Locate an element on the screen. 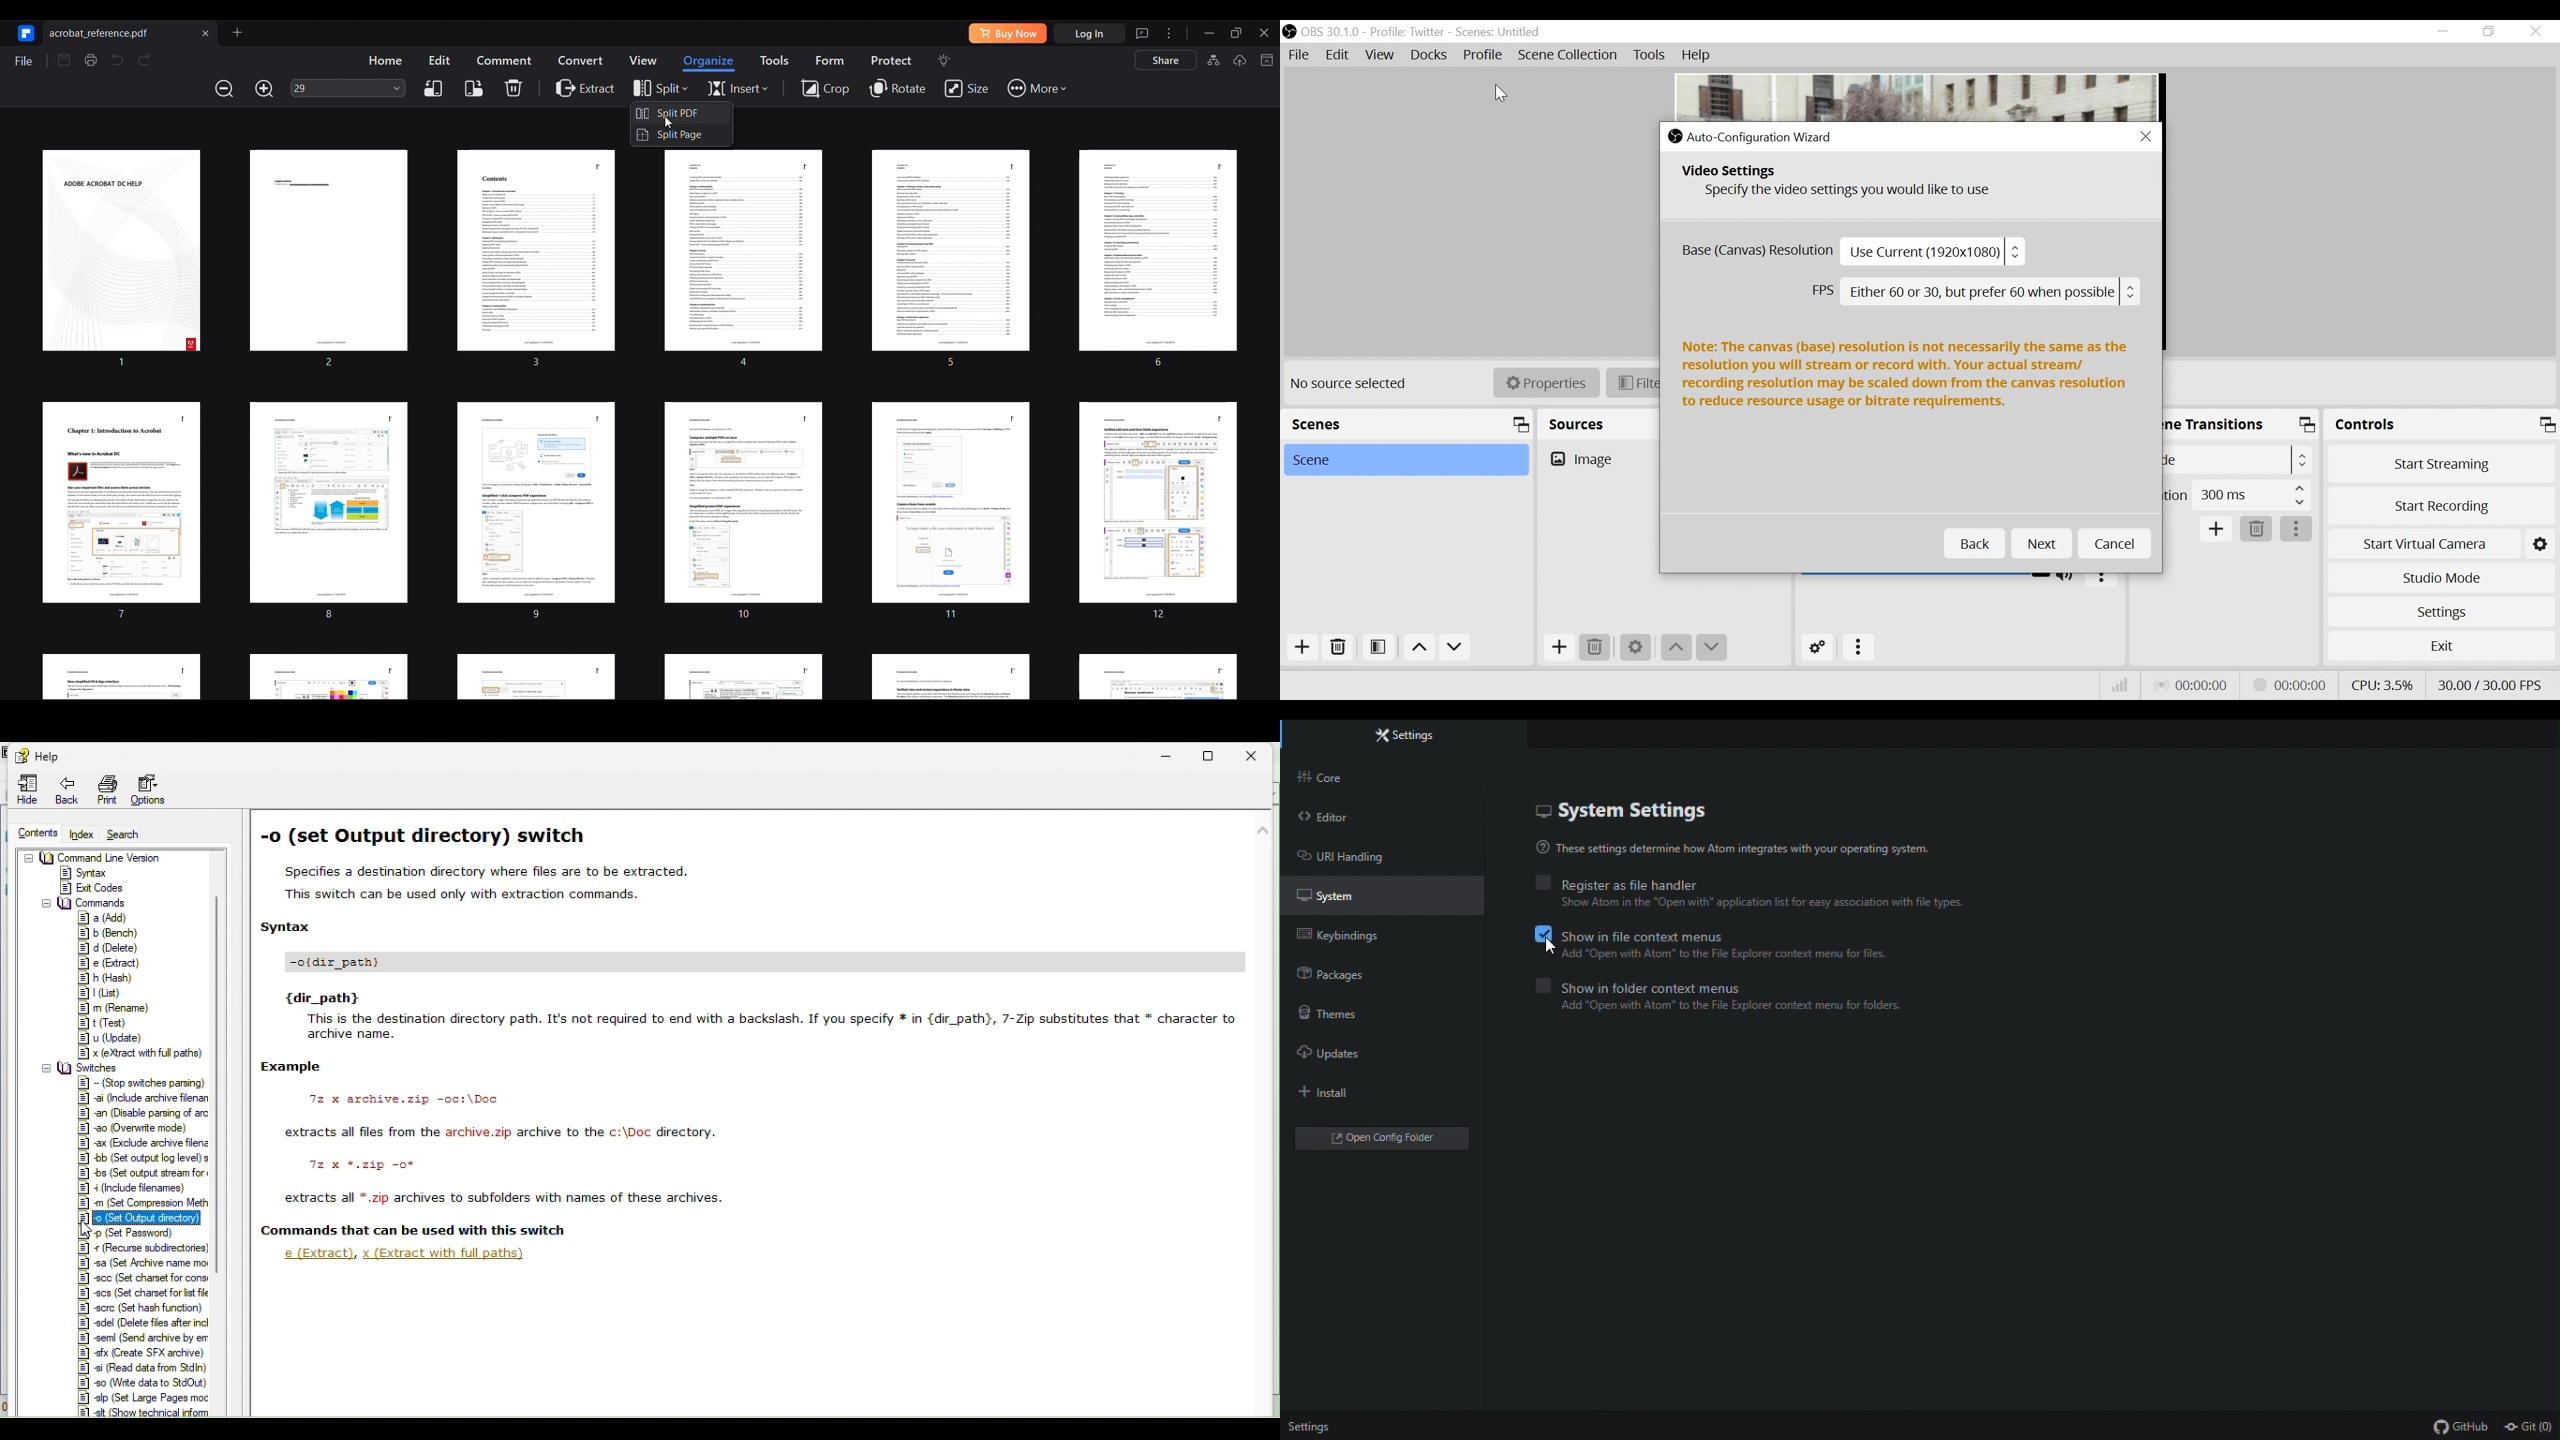 The image size is (2576, 1456). Scene Collection is located at coordinates (1570, 56).